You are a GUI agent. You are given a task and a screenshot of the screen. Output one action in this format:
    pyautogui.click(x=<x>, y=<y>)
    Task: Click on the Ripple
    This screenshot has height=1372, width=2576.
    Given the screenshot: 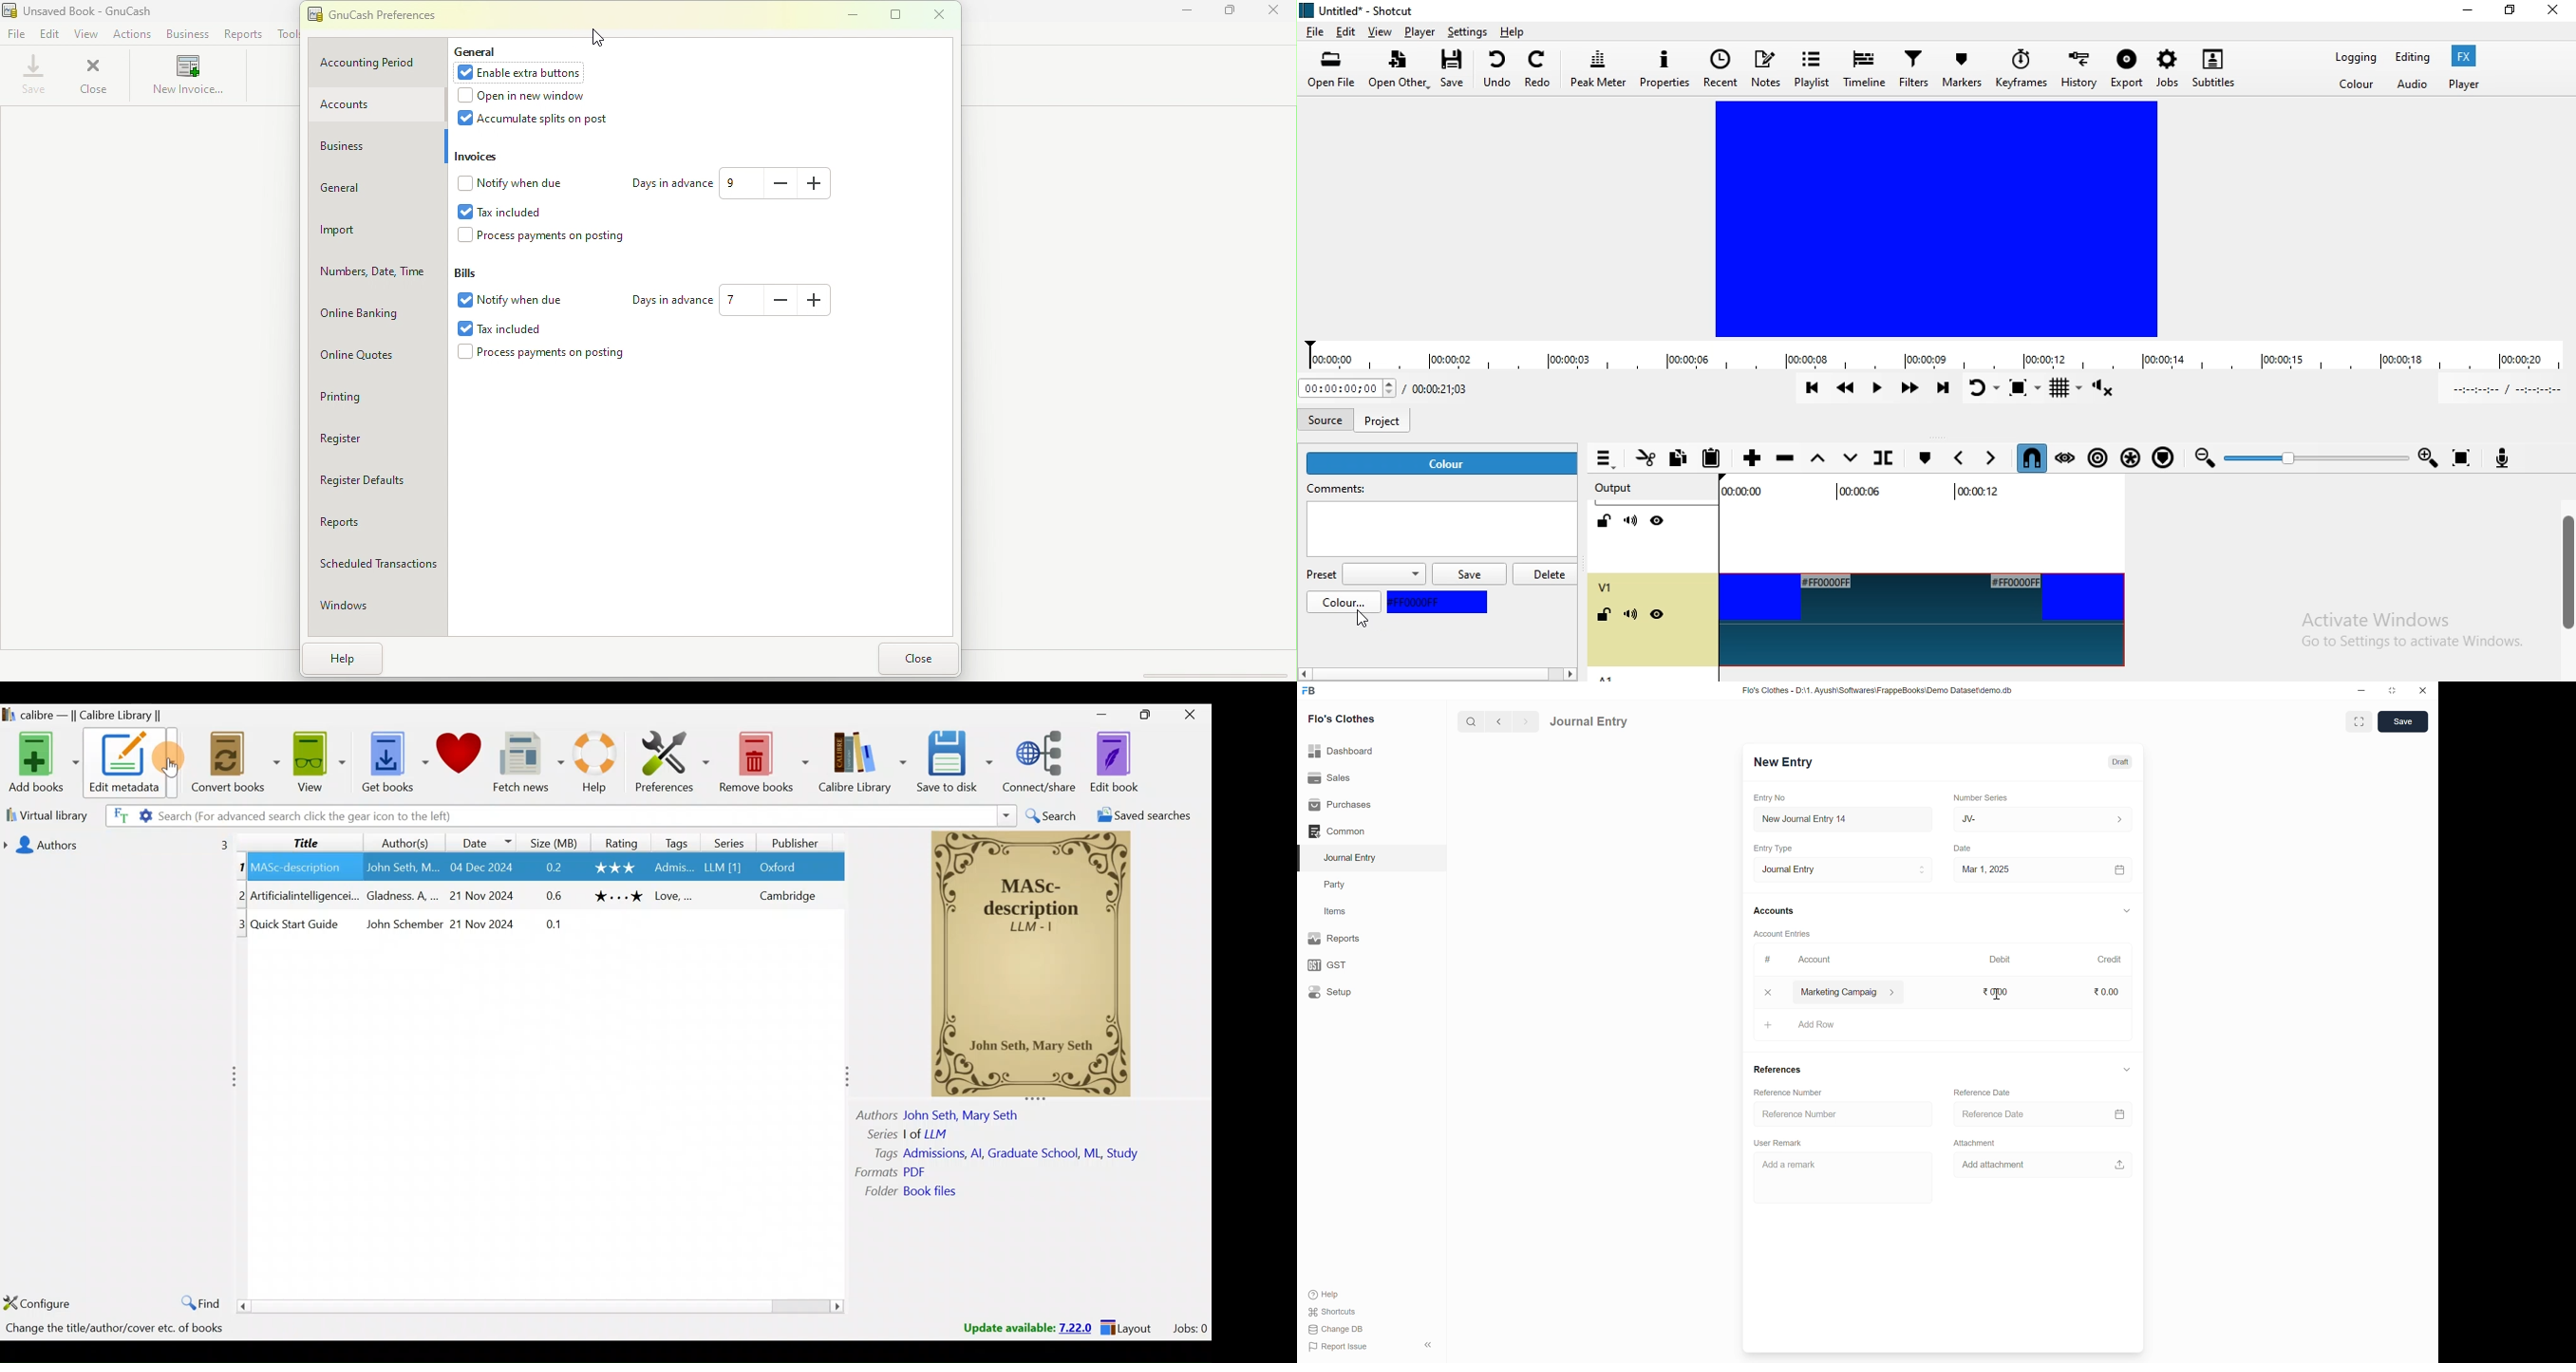 What is the action you would take?
    pyautogui.click(x=2099, y=460)
    